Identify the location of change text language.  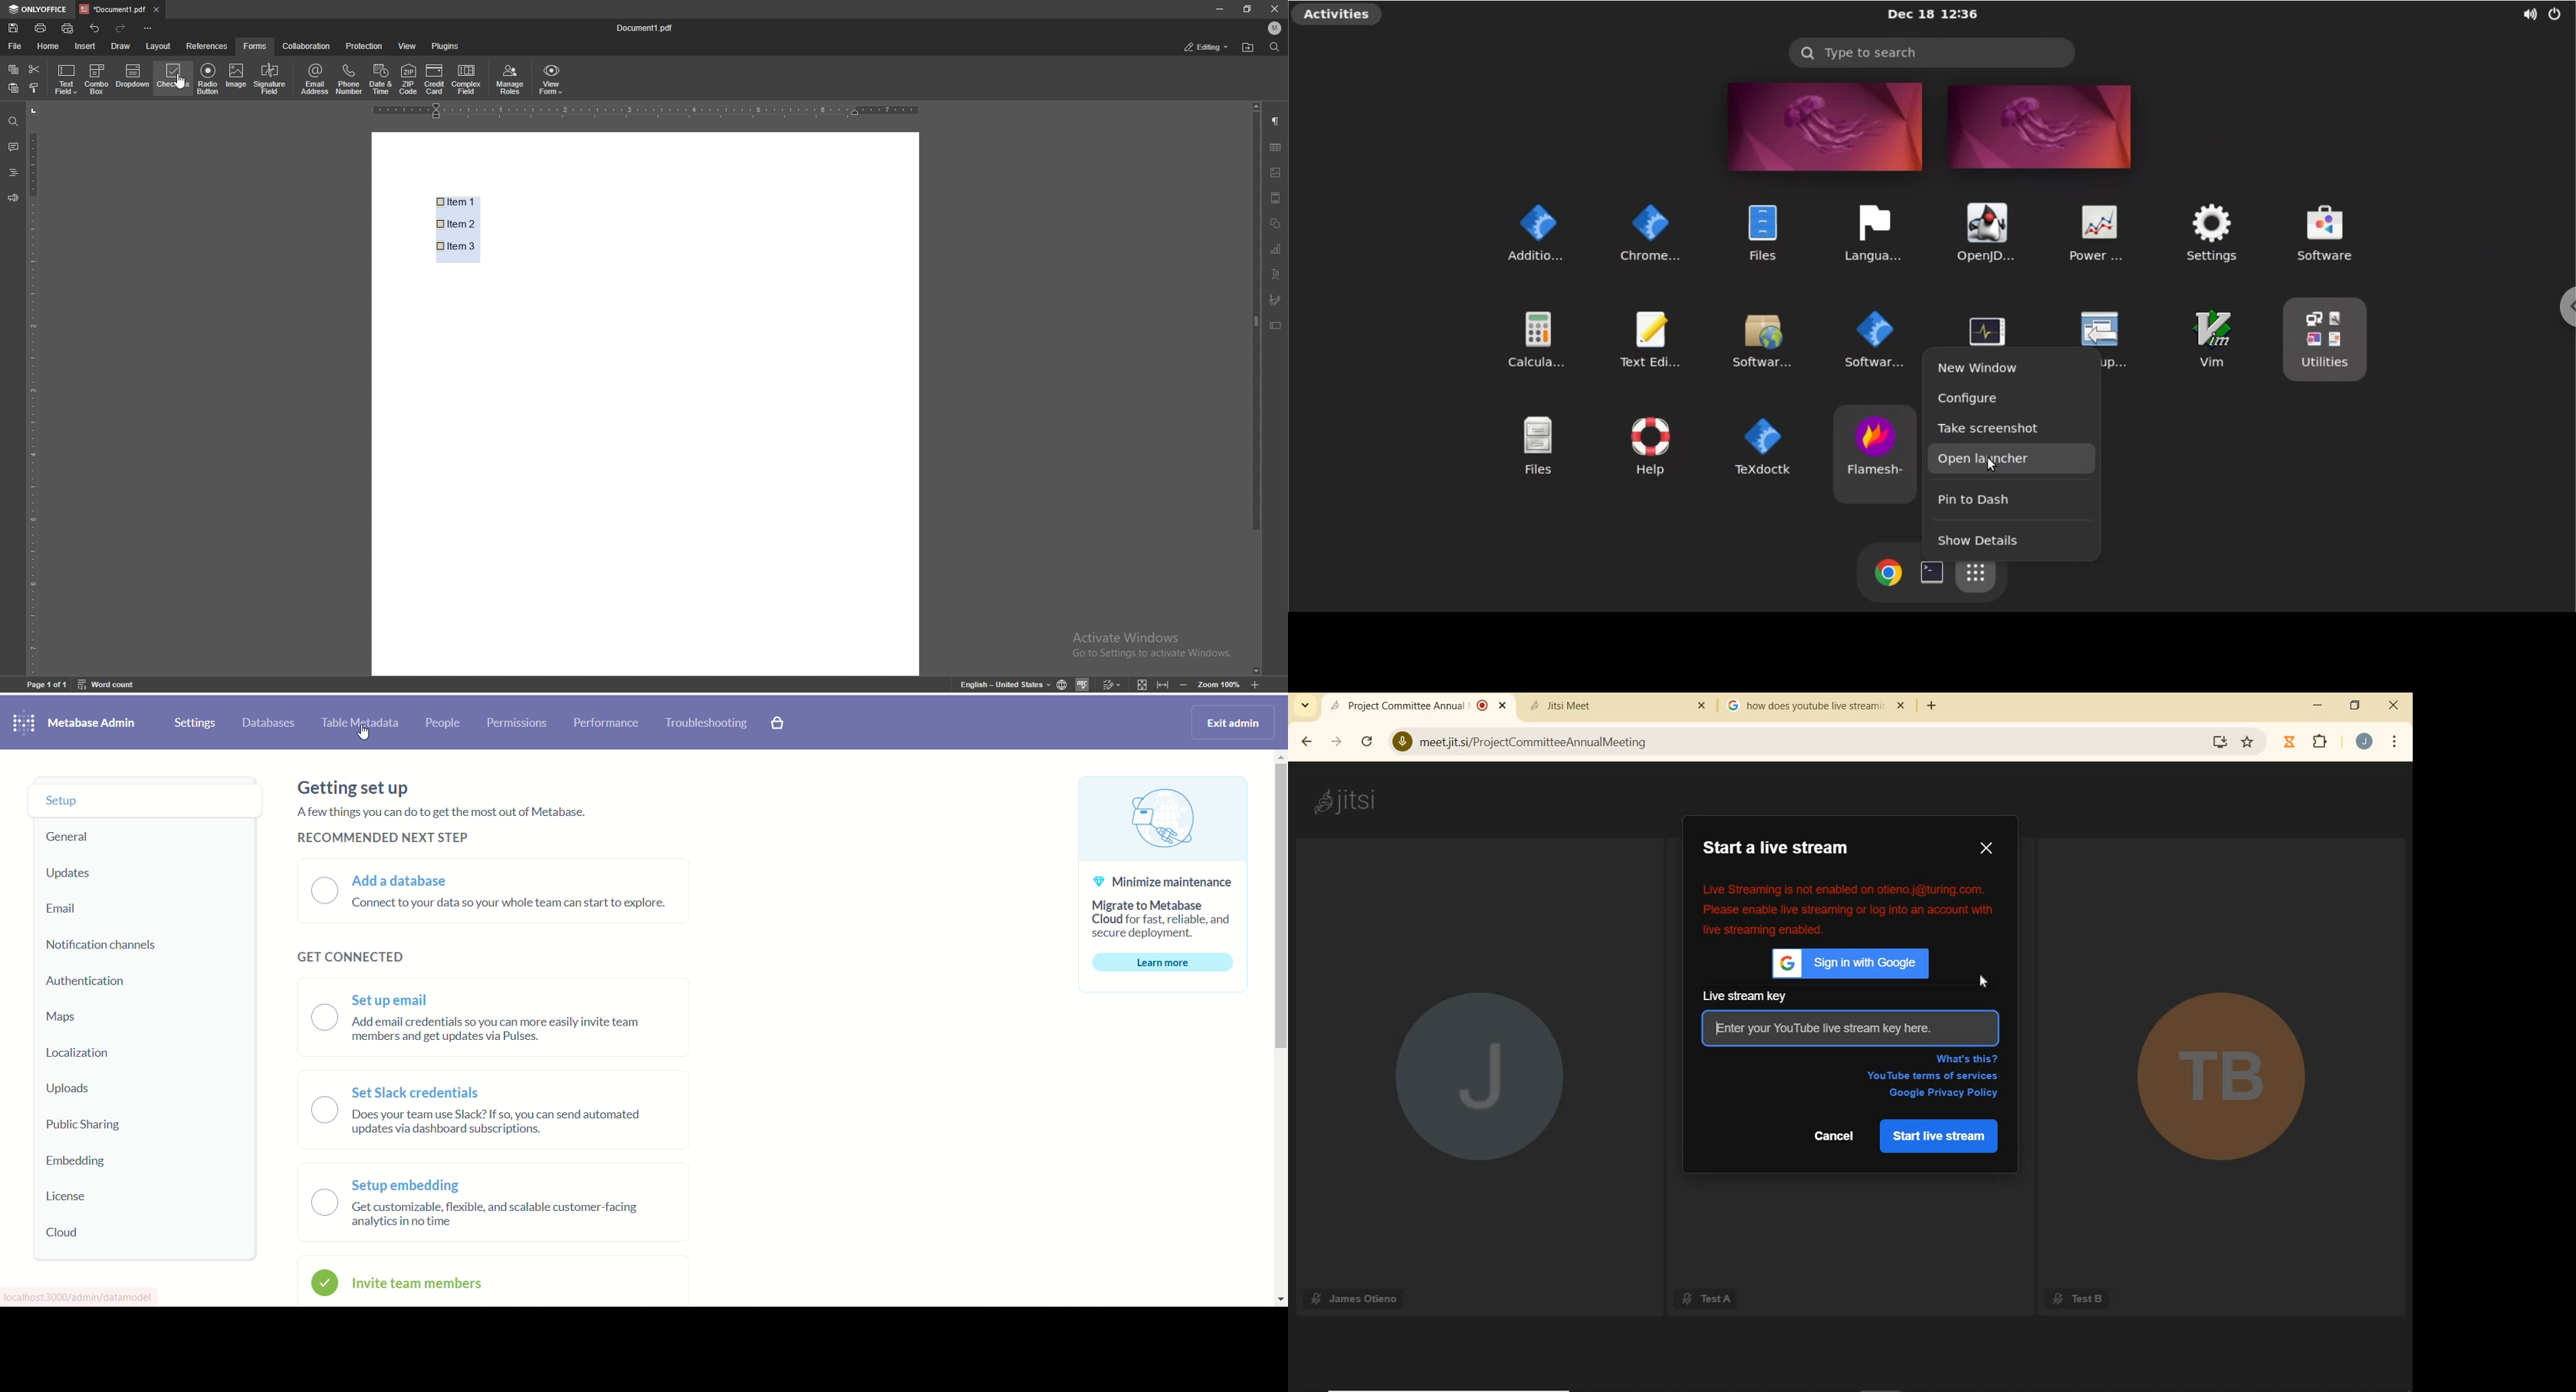
(1004, 683).